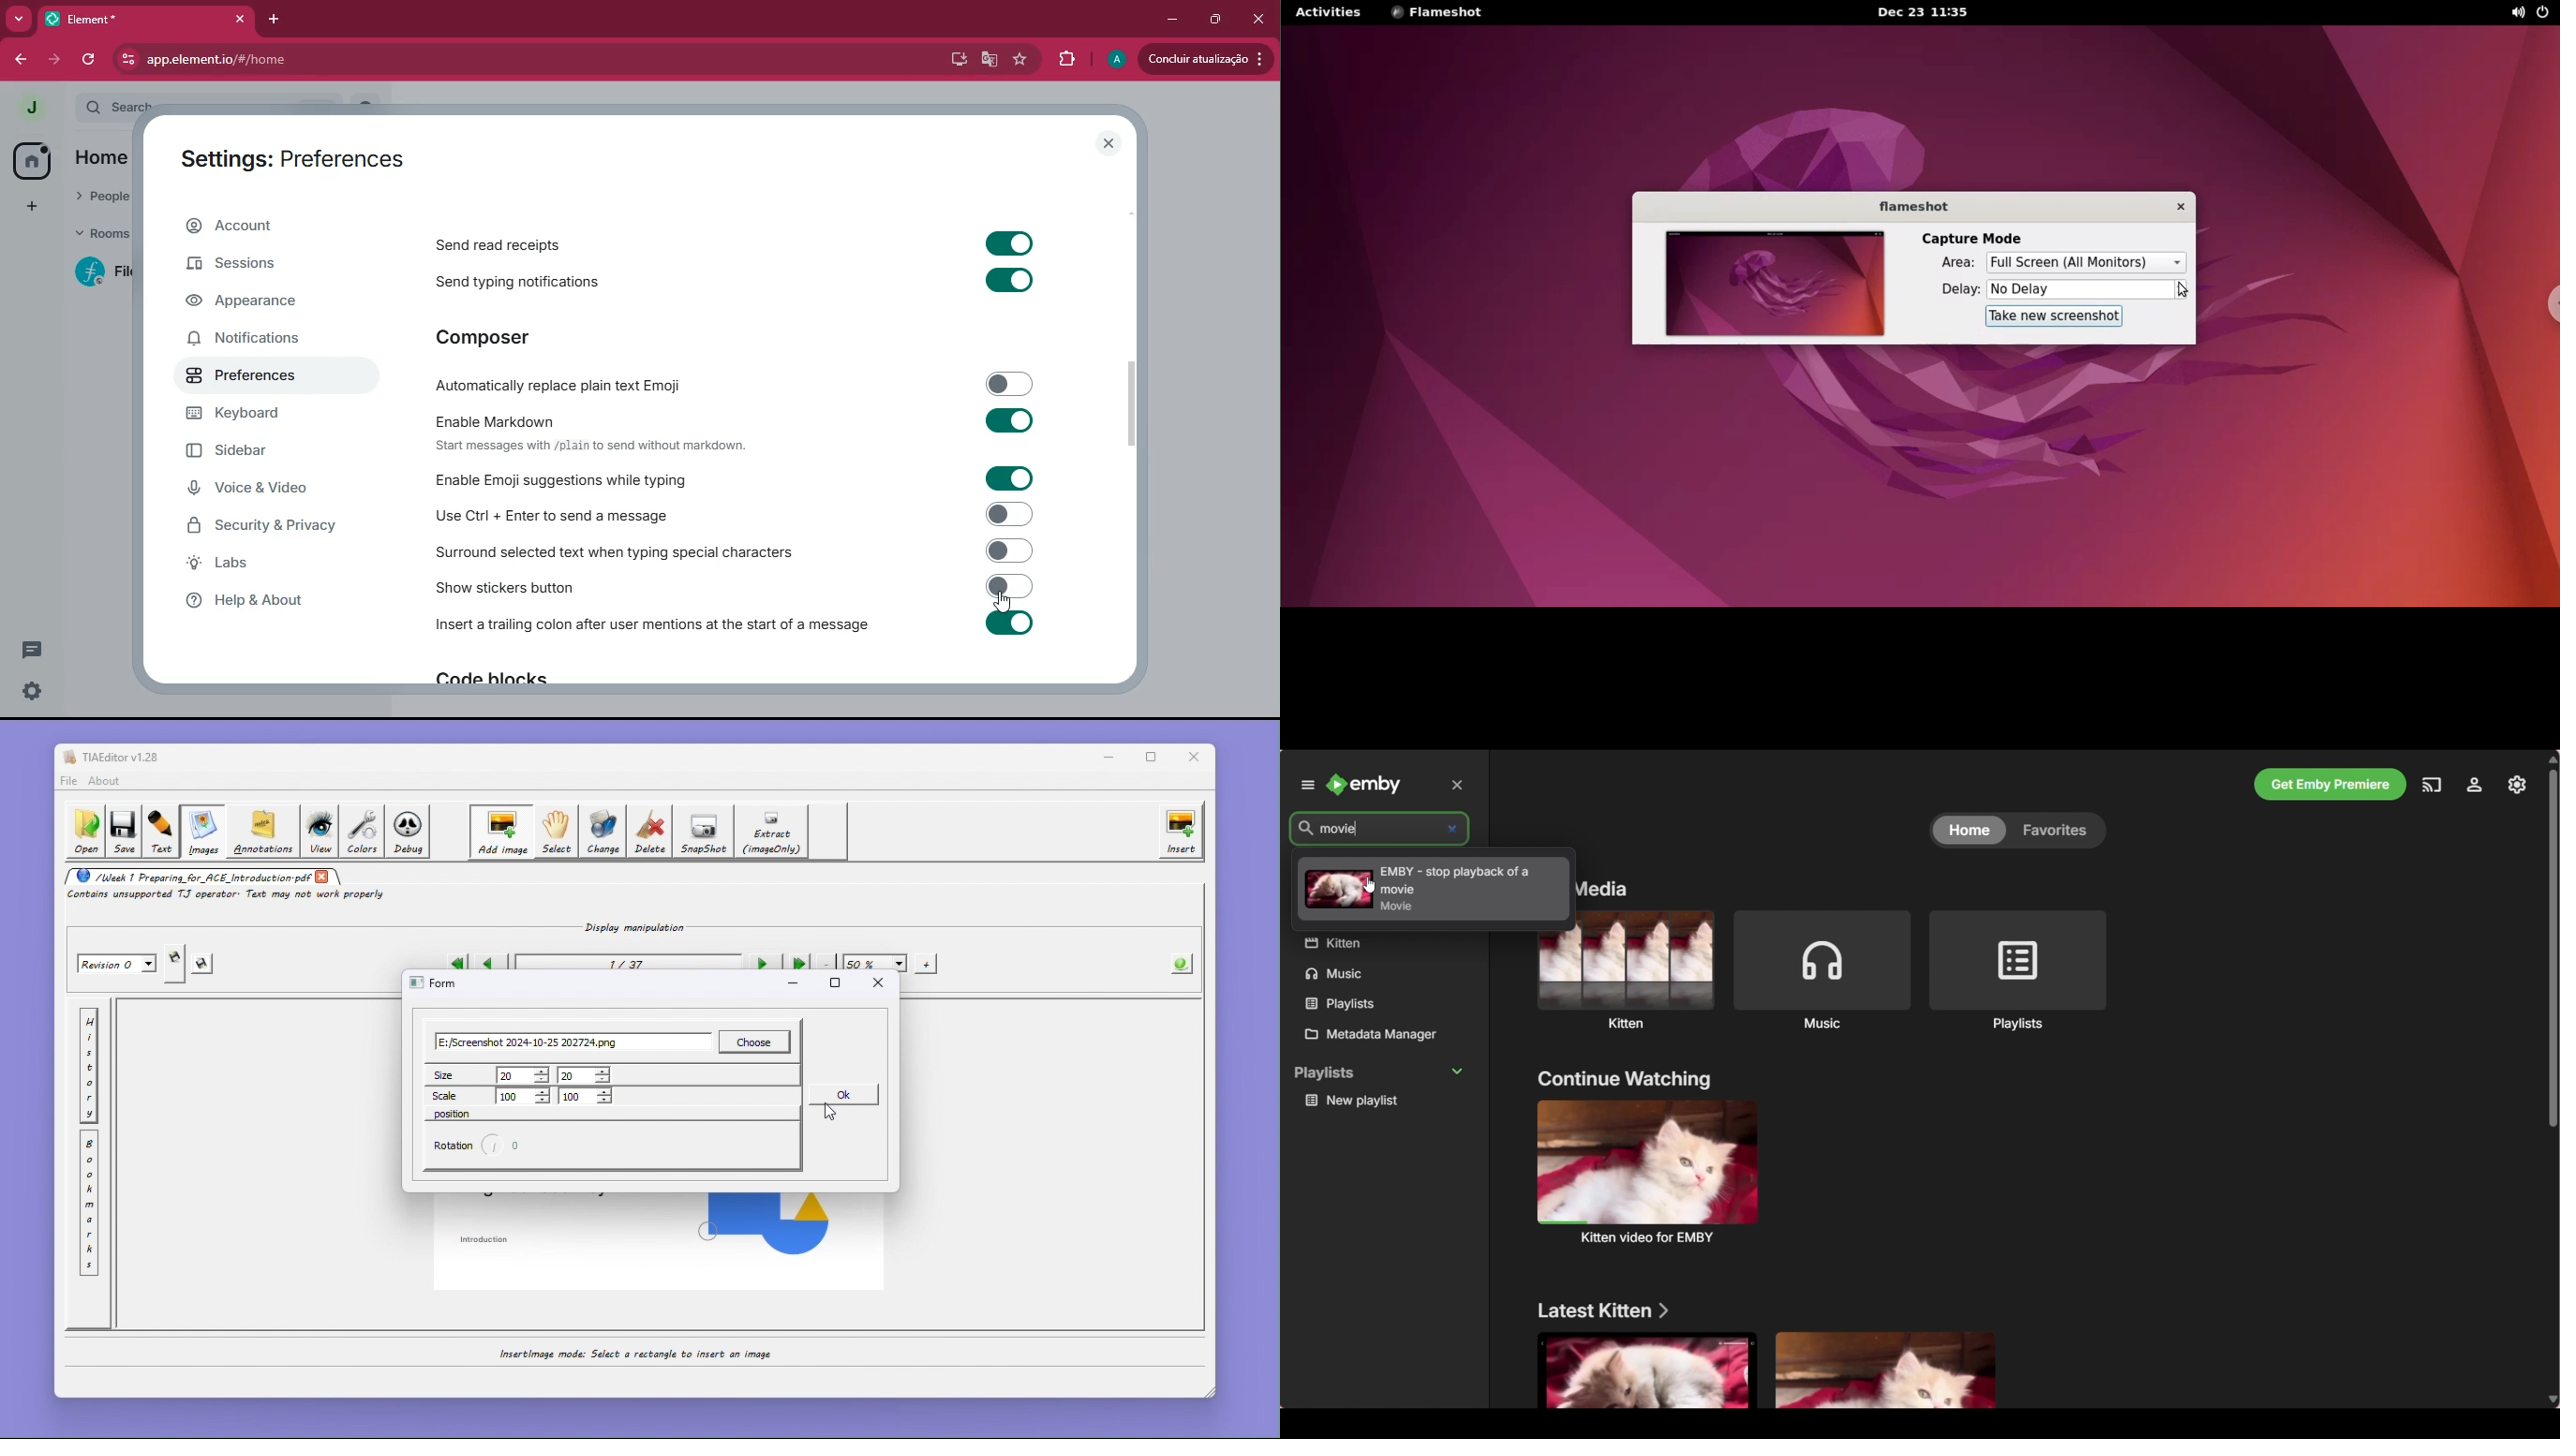  What do you see at coordinates (731, 514) in the screenshot?
I see `Use Ctrl + Enter to send a message` at bounding box center [731, 514].